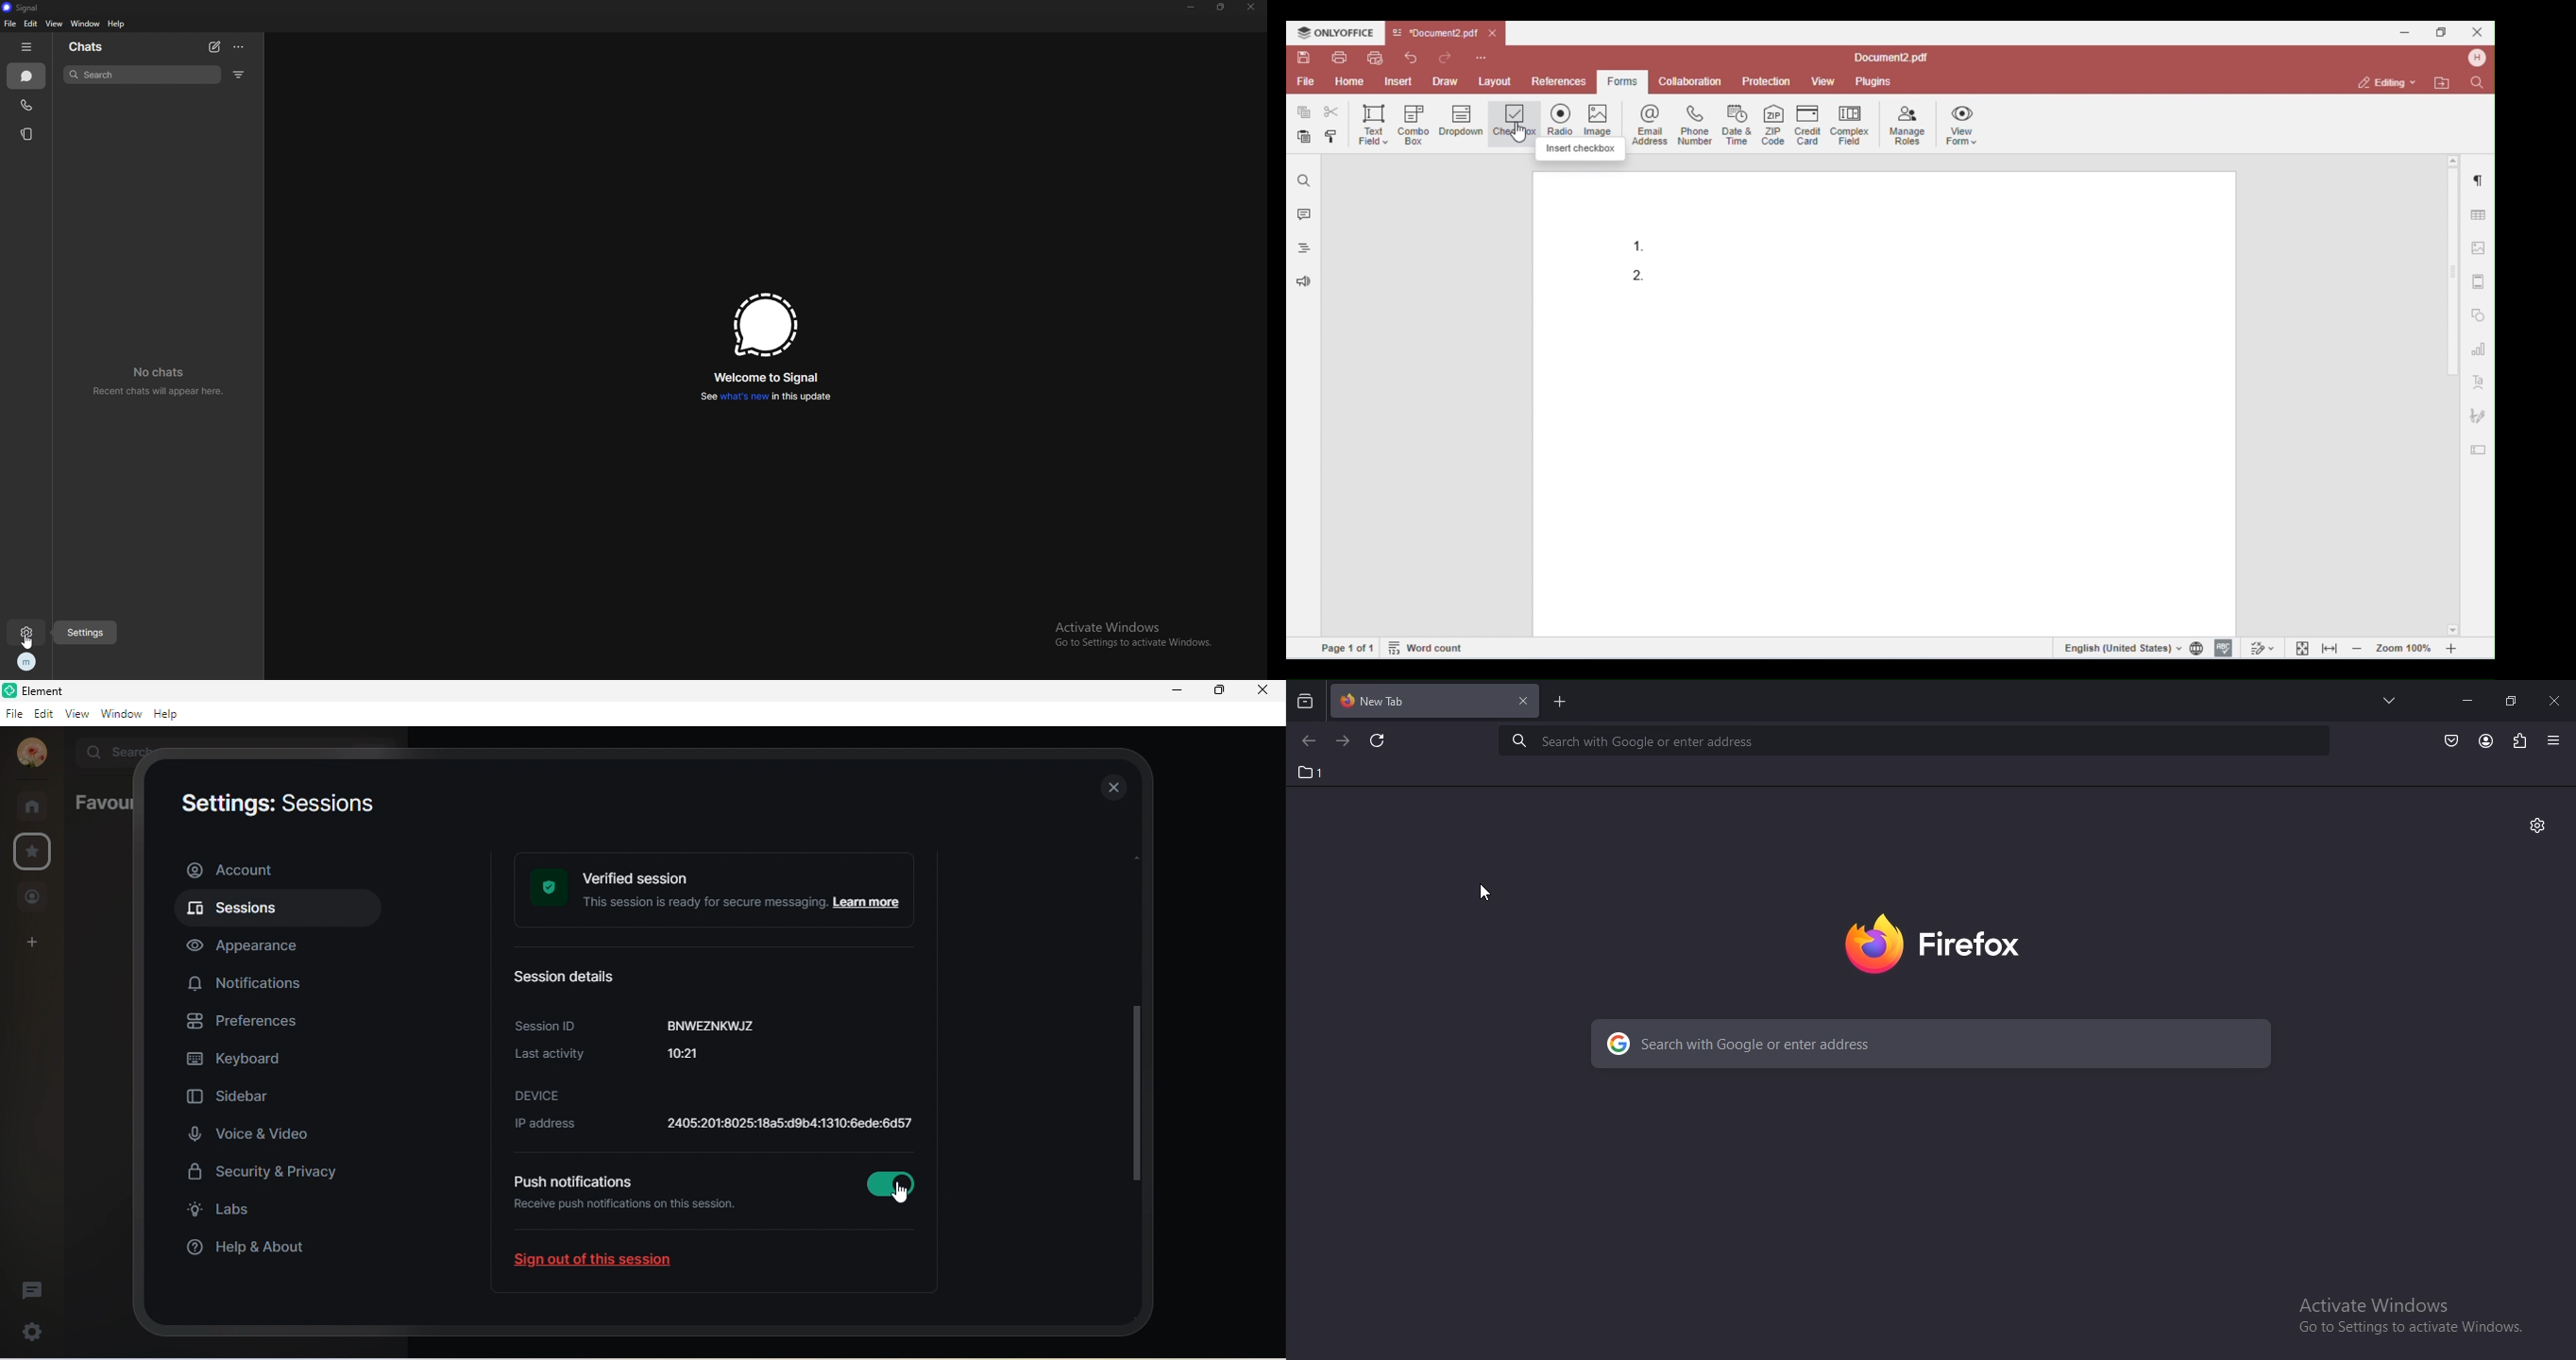 Image resolution: width=2576 pixels, height=1372 pixels. What do you see at coordinates (27, 105) in the screenshot?
I see `calls` at bounding box center [27, 105].